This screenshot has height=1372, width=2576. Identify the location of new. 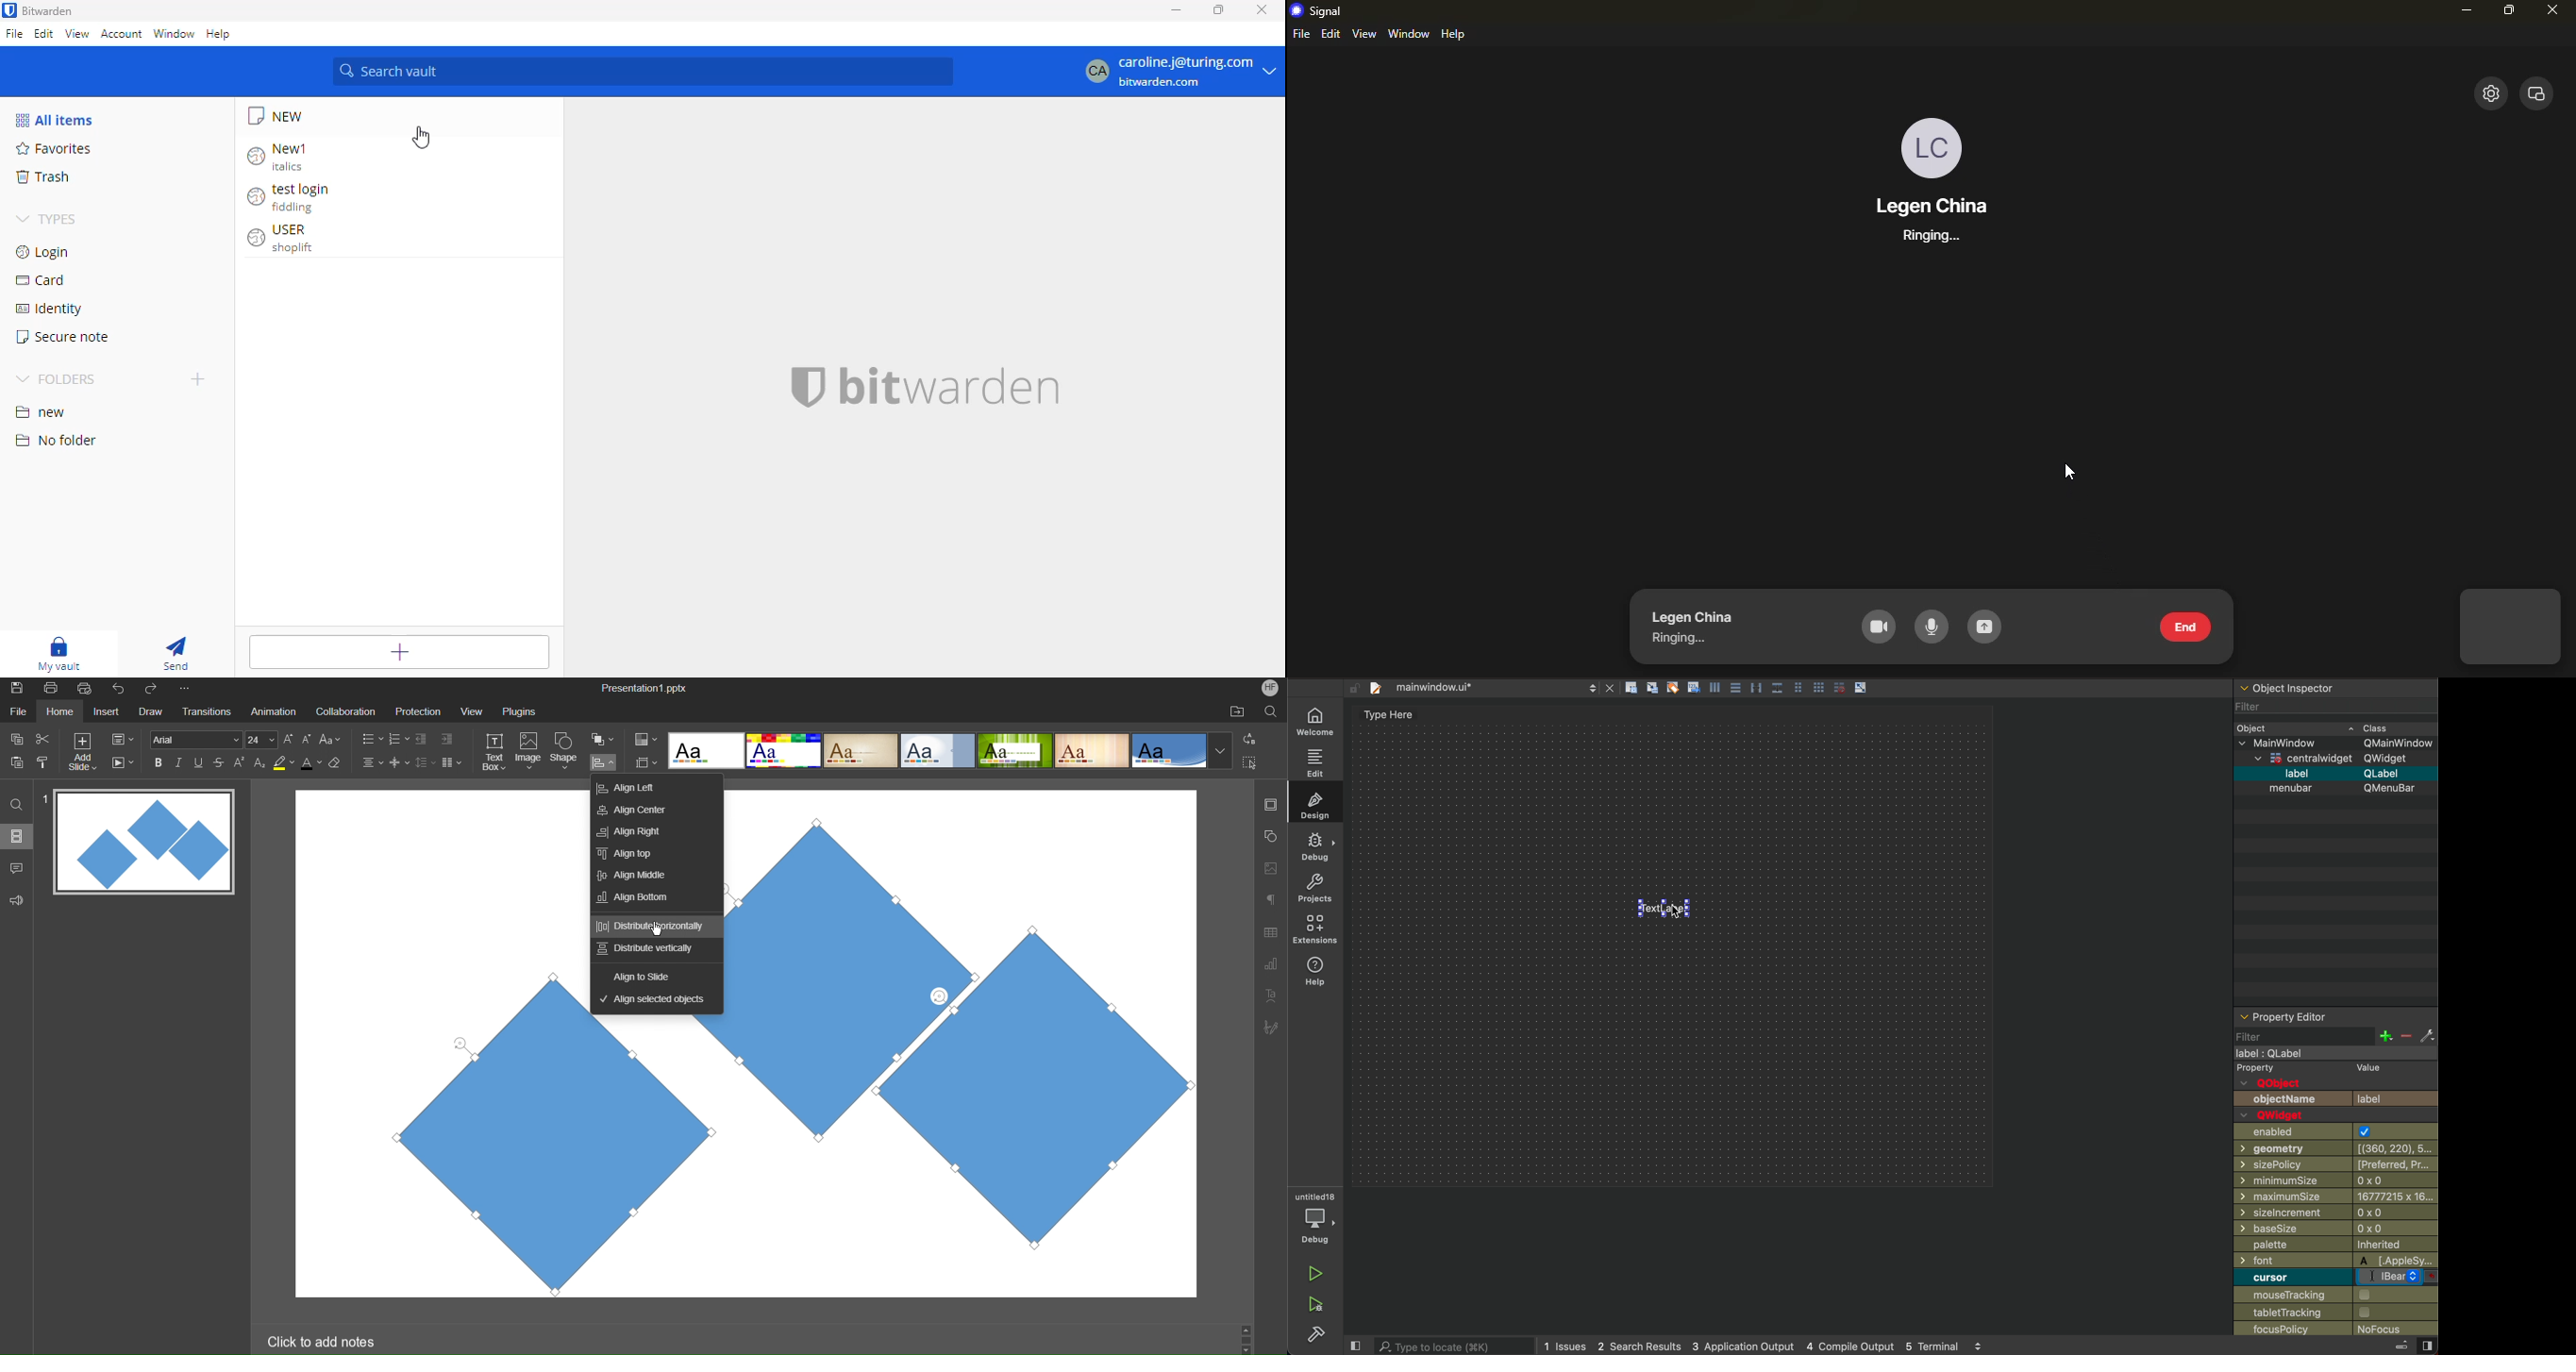
(40, 413).